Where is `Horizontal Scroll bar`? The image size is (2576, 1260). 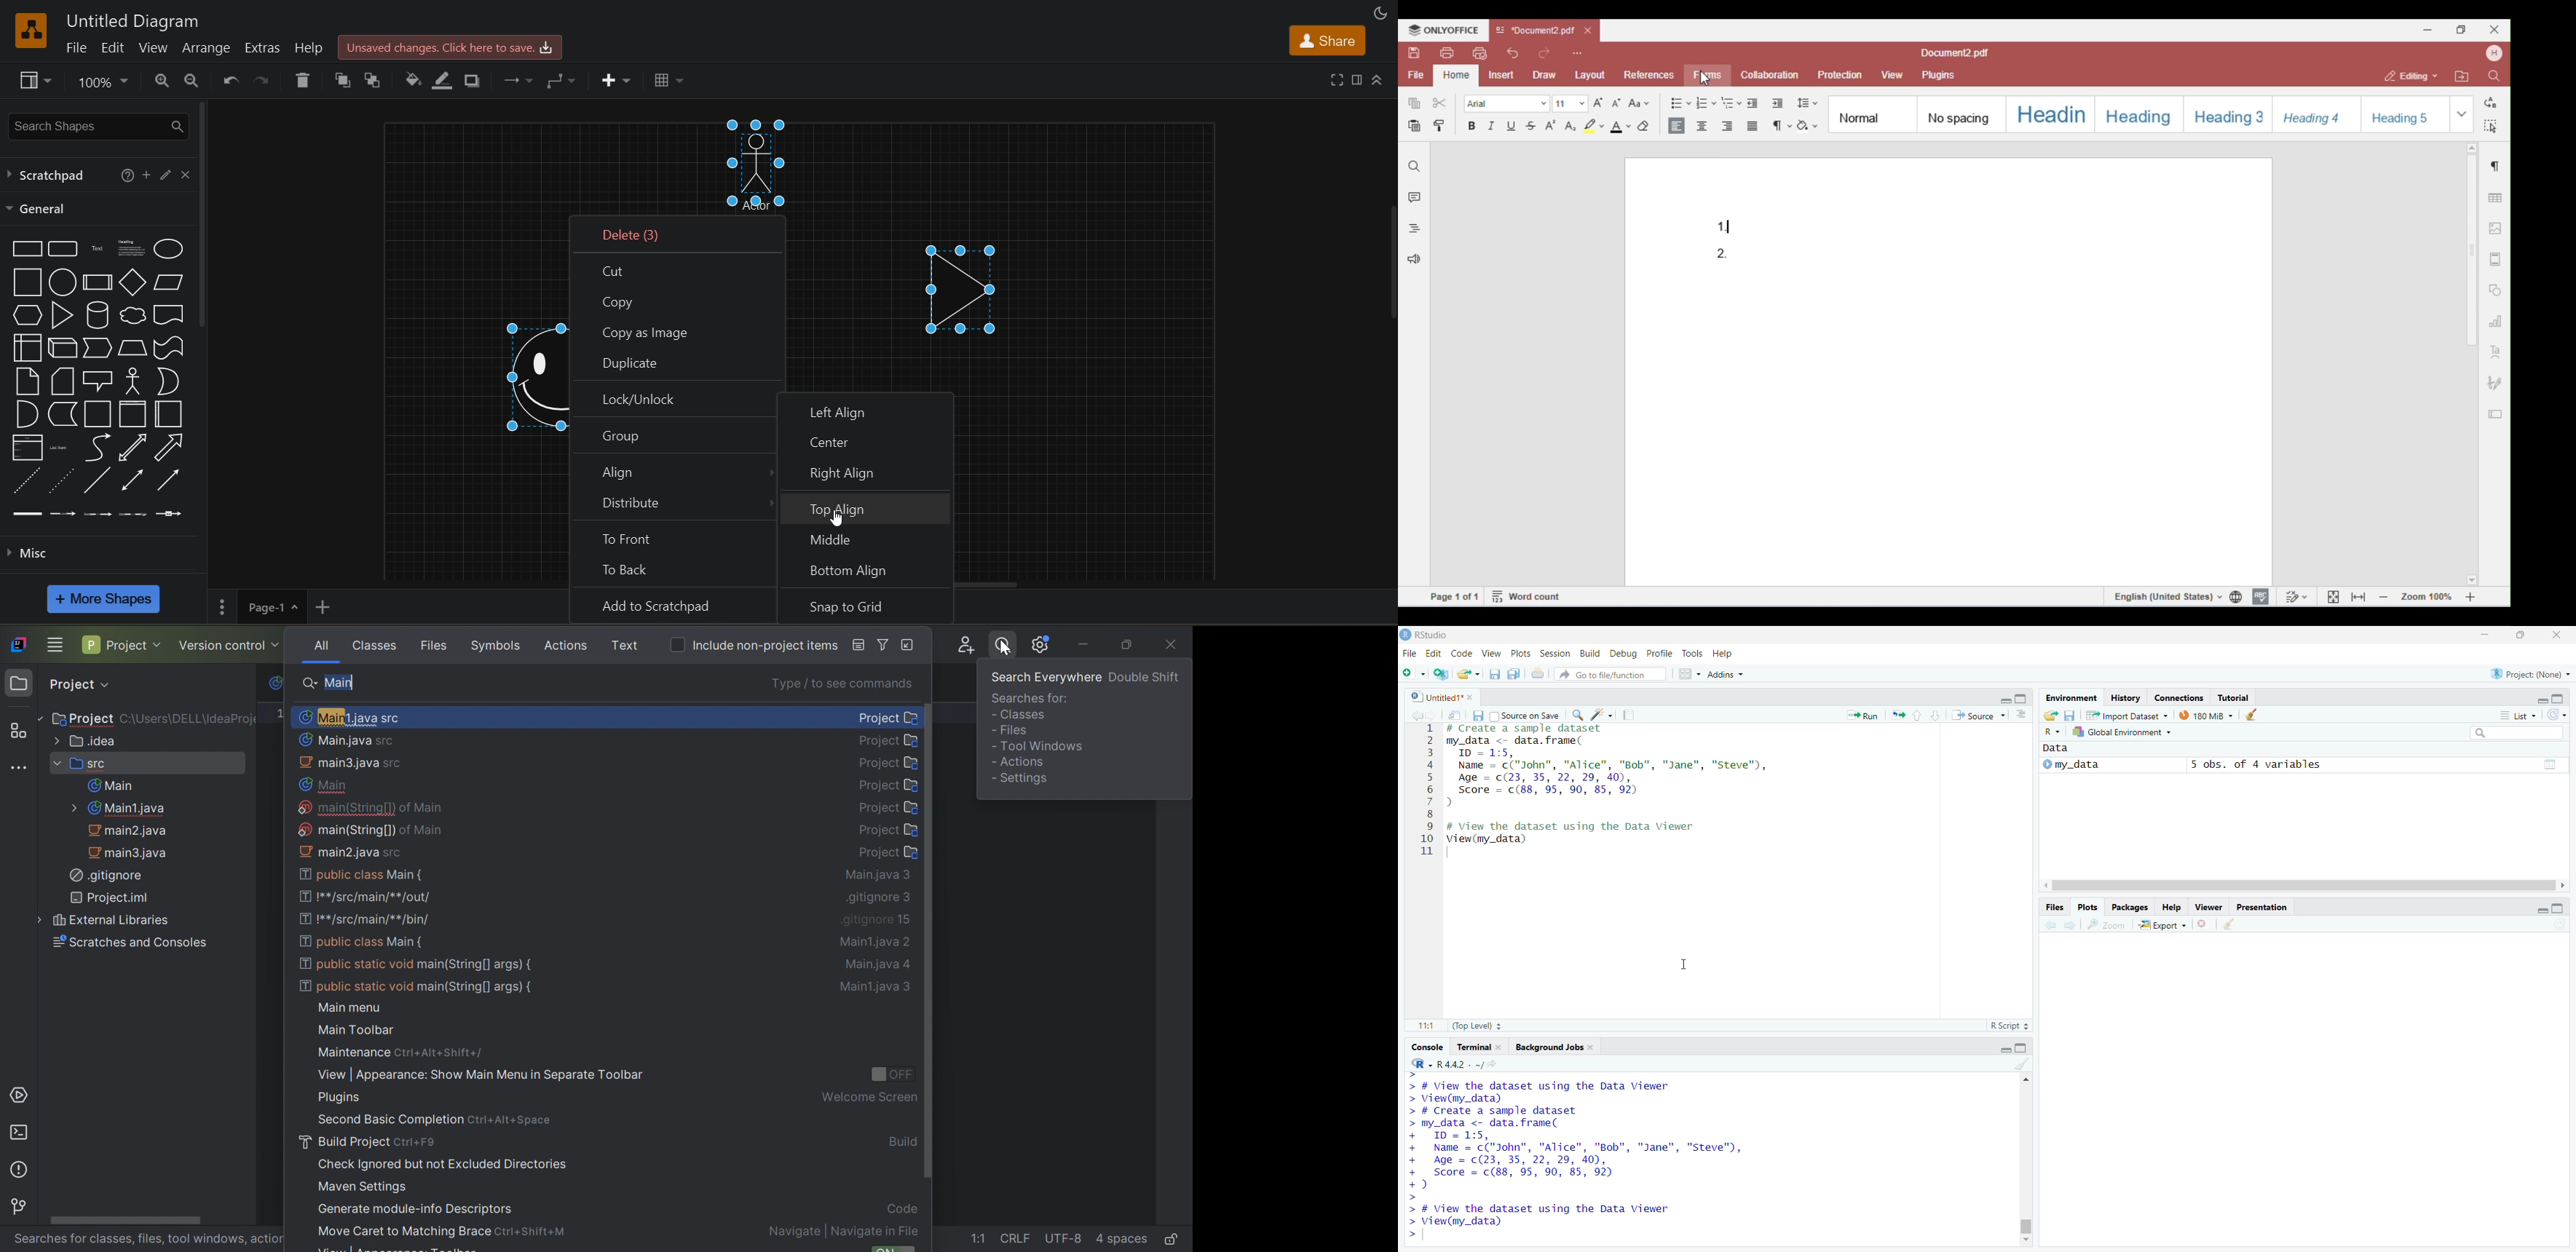 Horizontal Scroll bar is located at coordinates (124, 1219).